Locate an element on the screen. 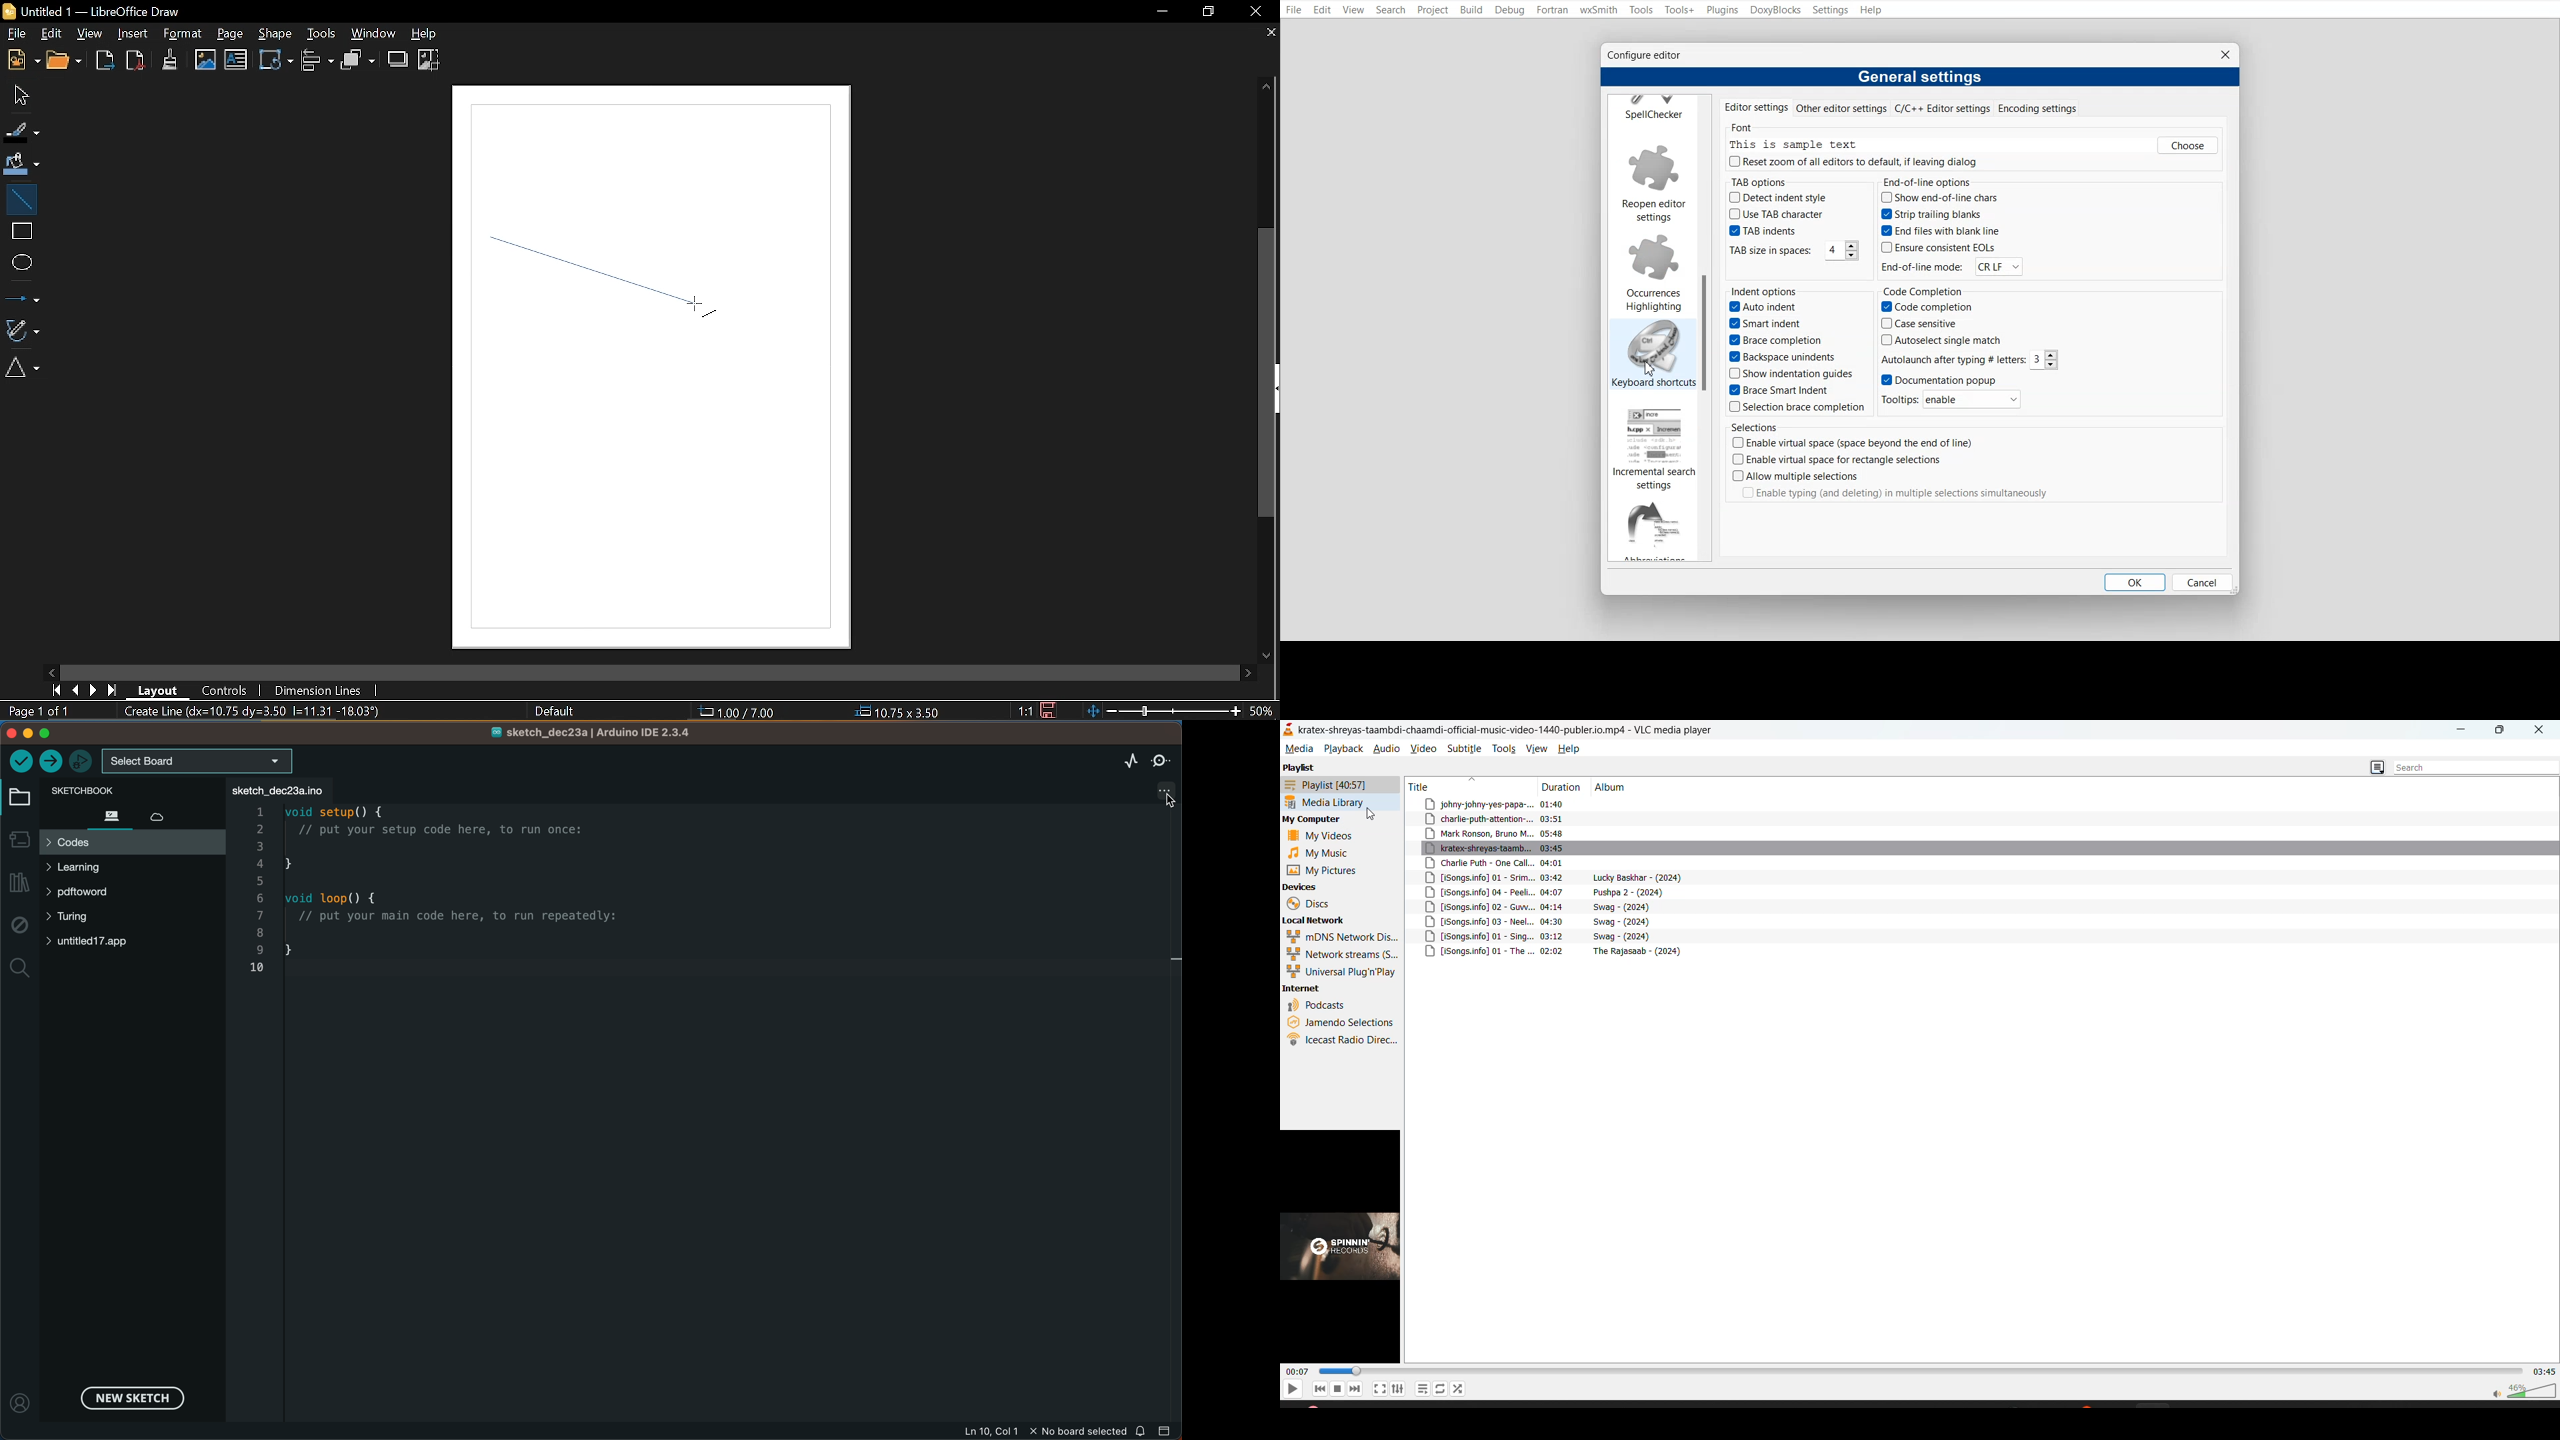  Page is located at coordinates (232, 36).